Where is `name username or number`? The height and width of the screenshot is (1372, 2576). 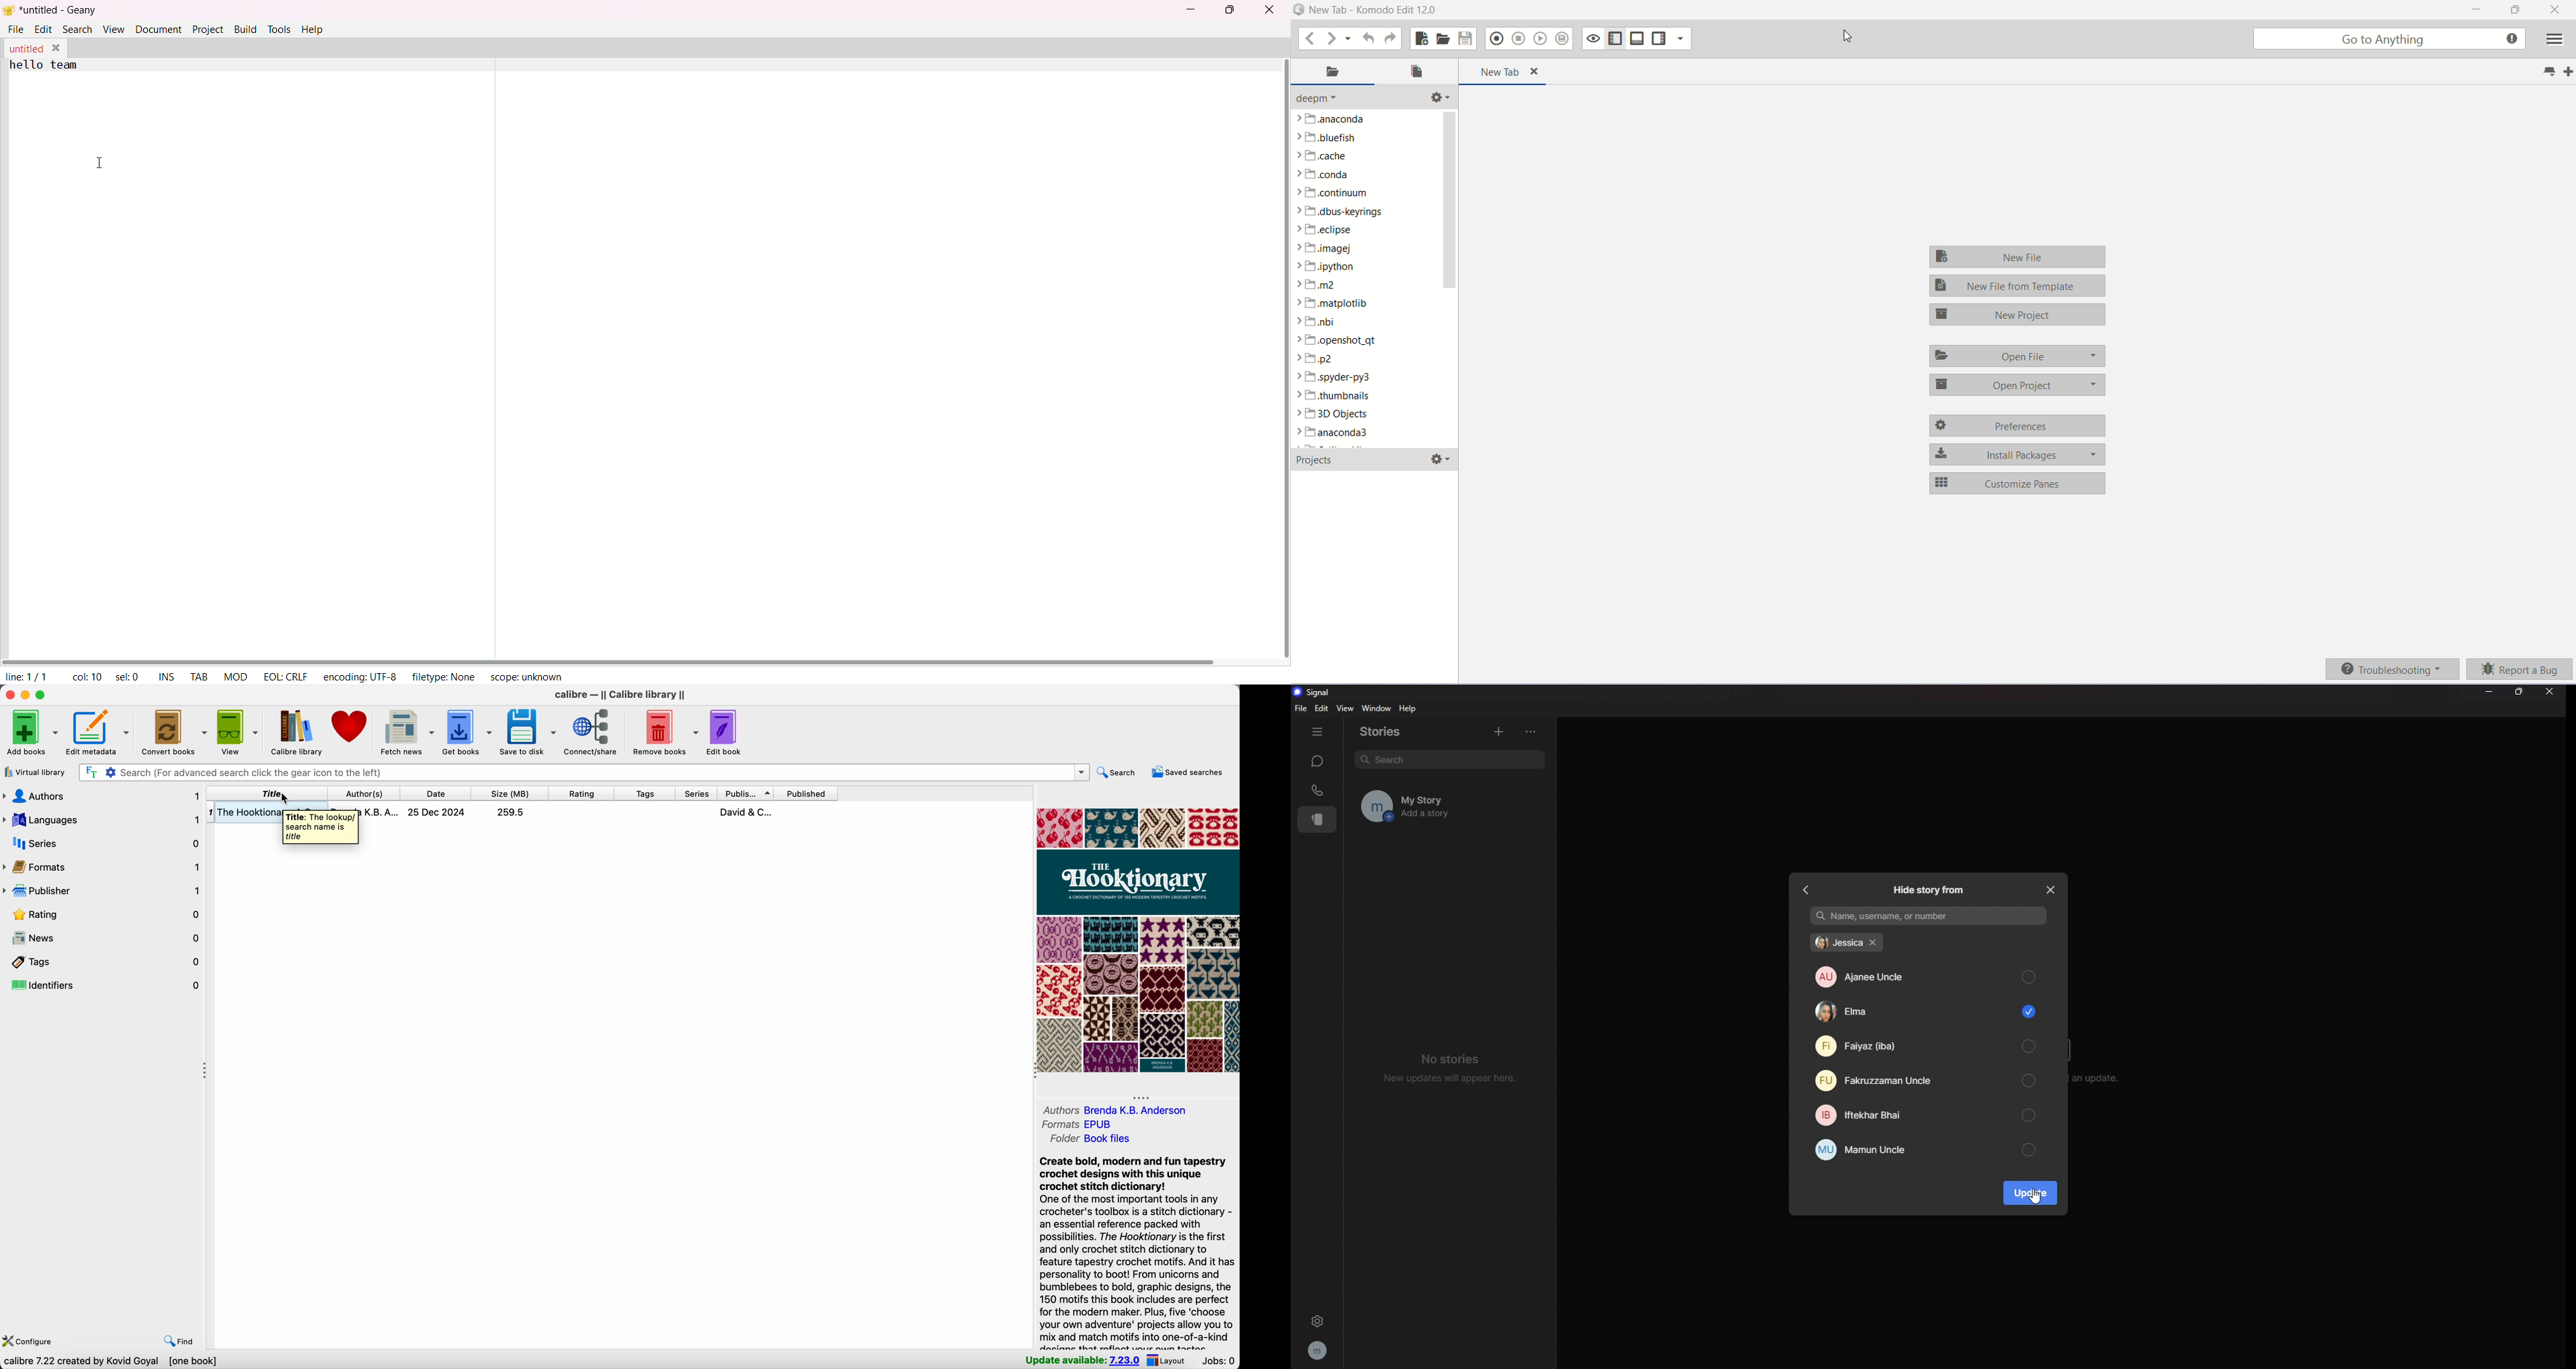 name username or number is located at coordinates (1928, 916).